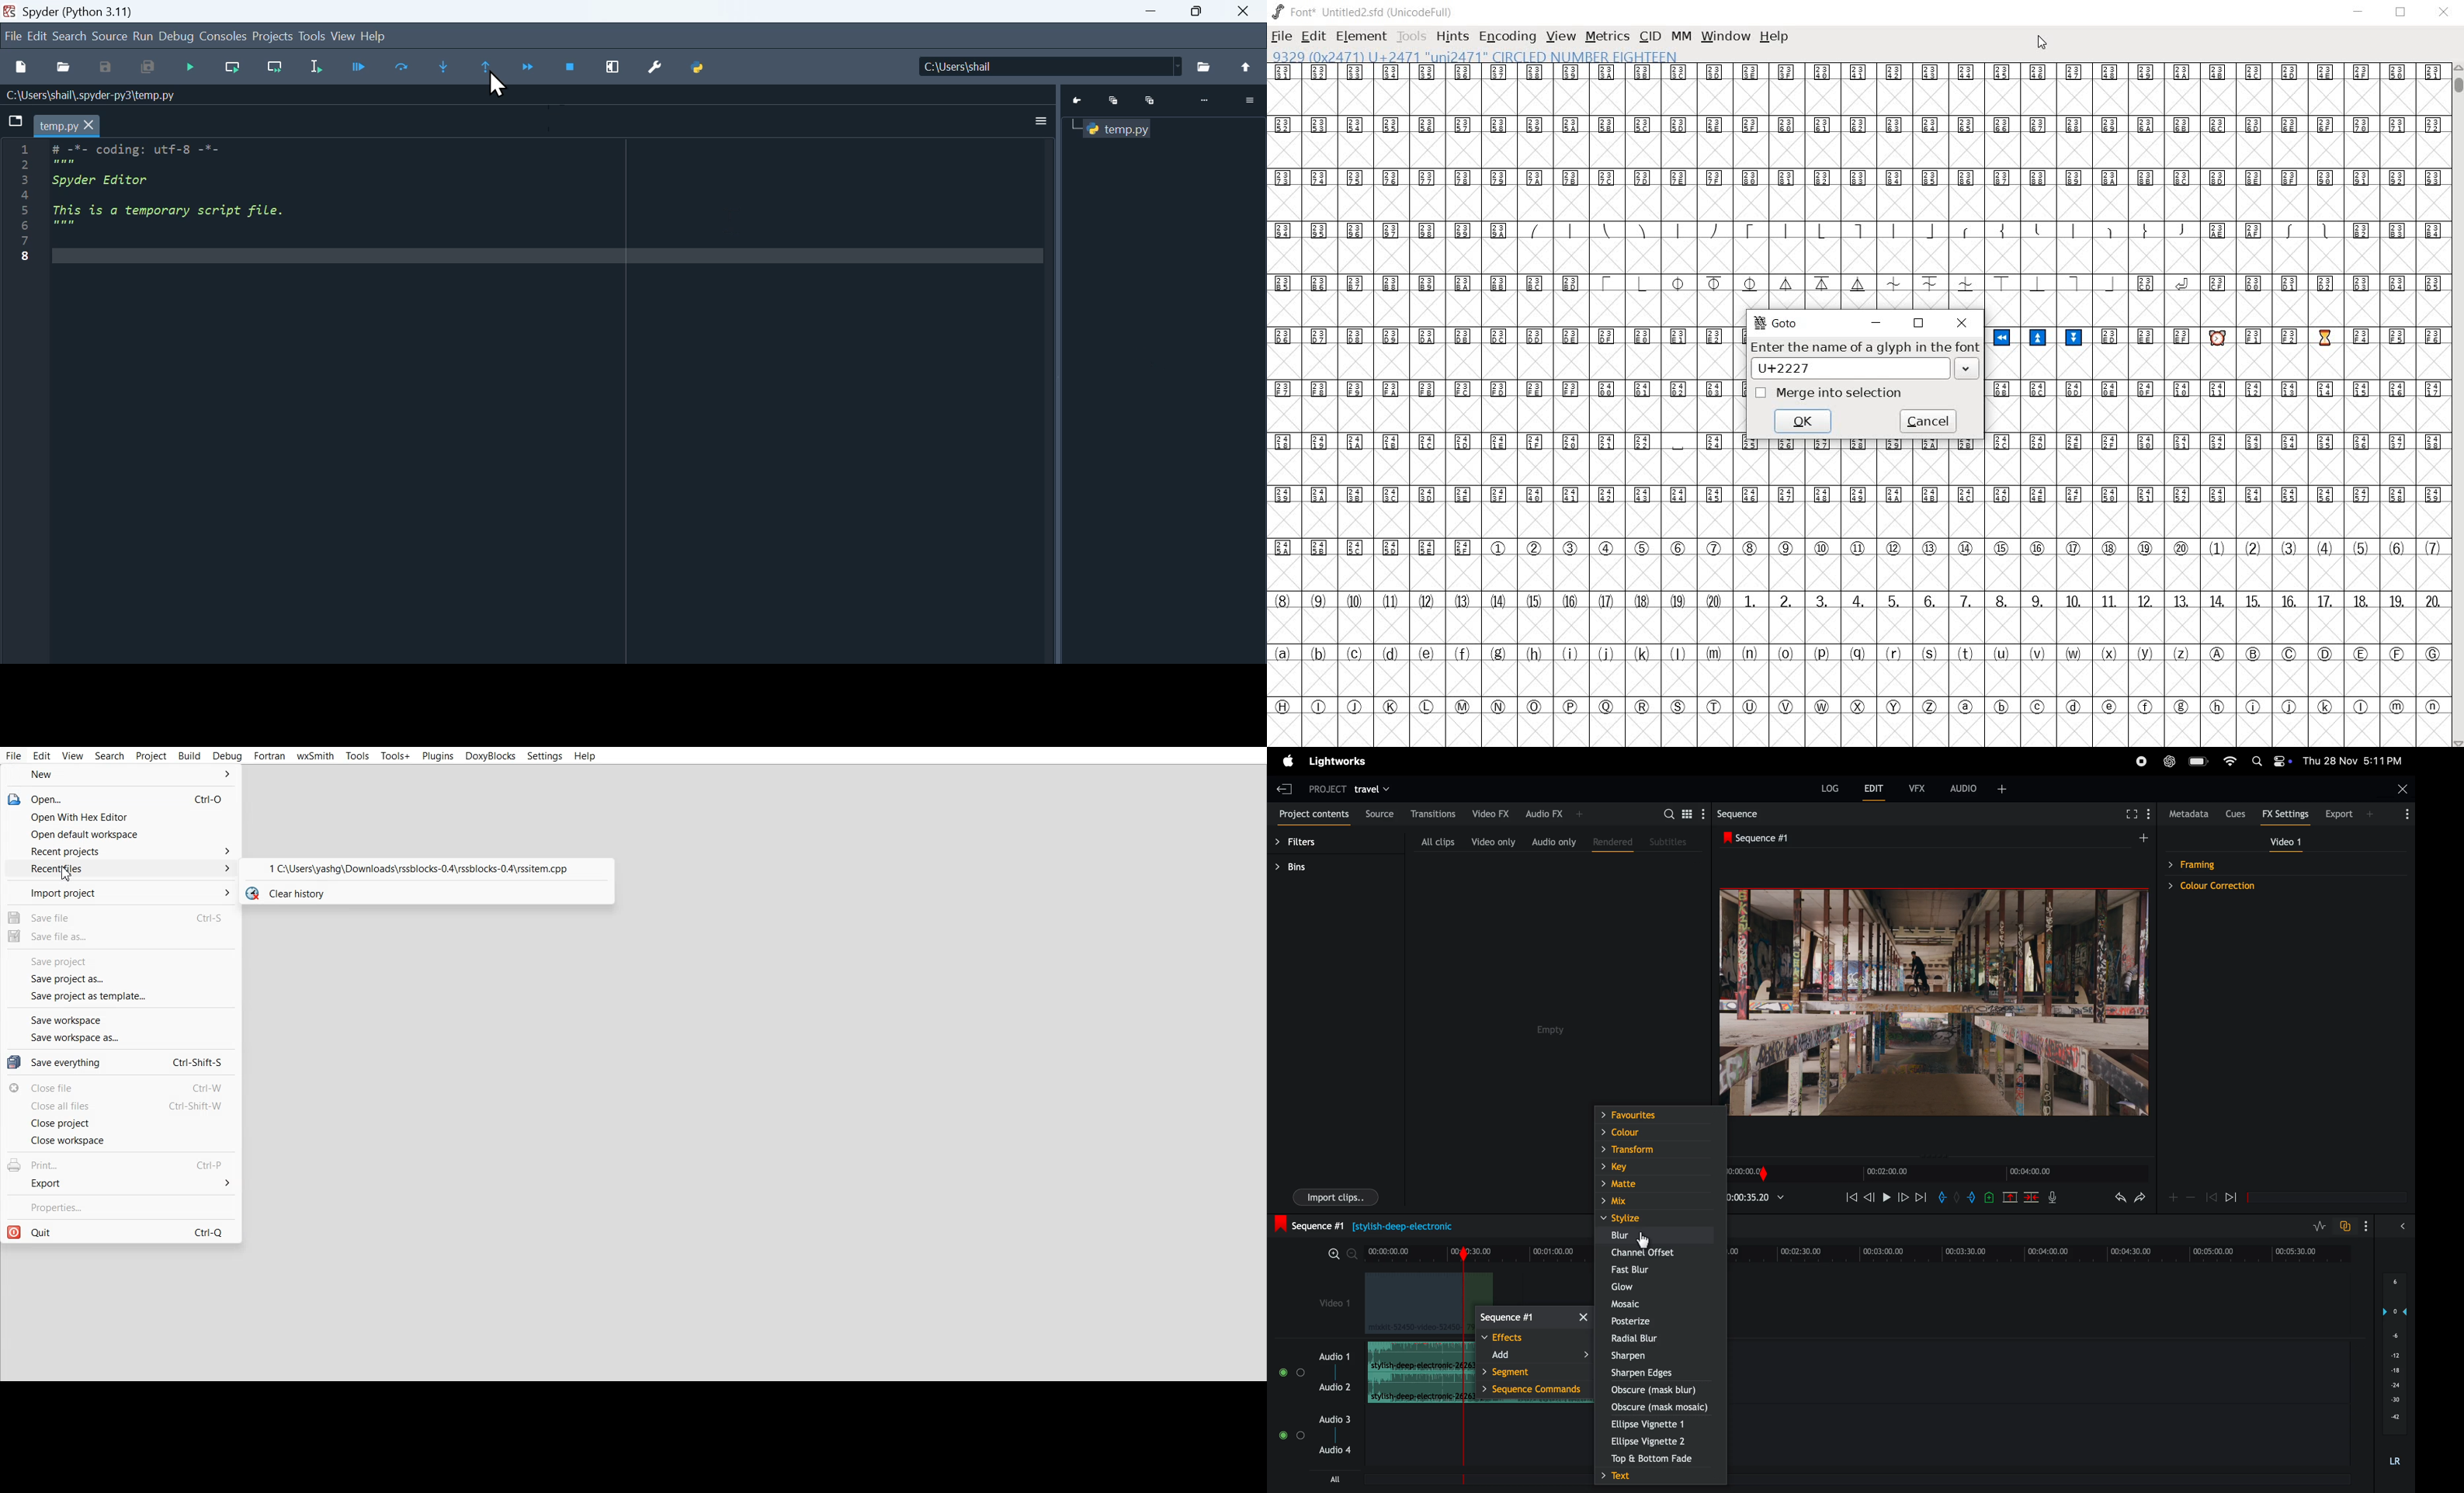 The height and width of the screenshot is (1512, 2464). Describe the element at coordinates (2284, 814) in the screenshot. I see `fx setting` at that location.